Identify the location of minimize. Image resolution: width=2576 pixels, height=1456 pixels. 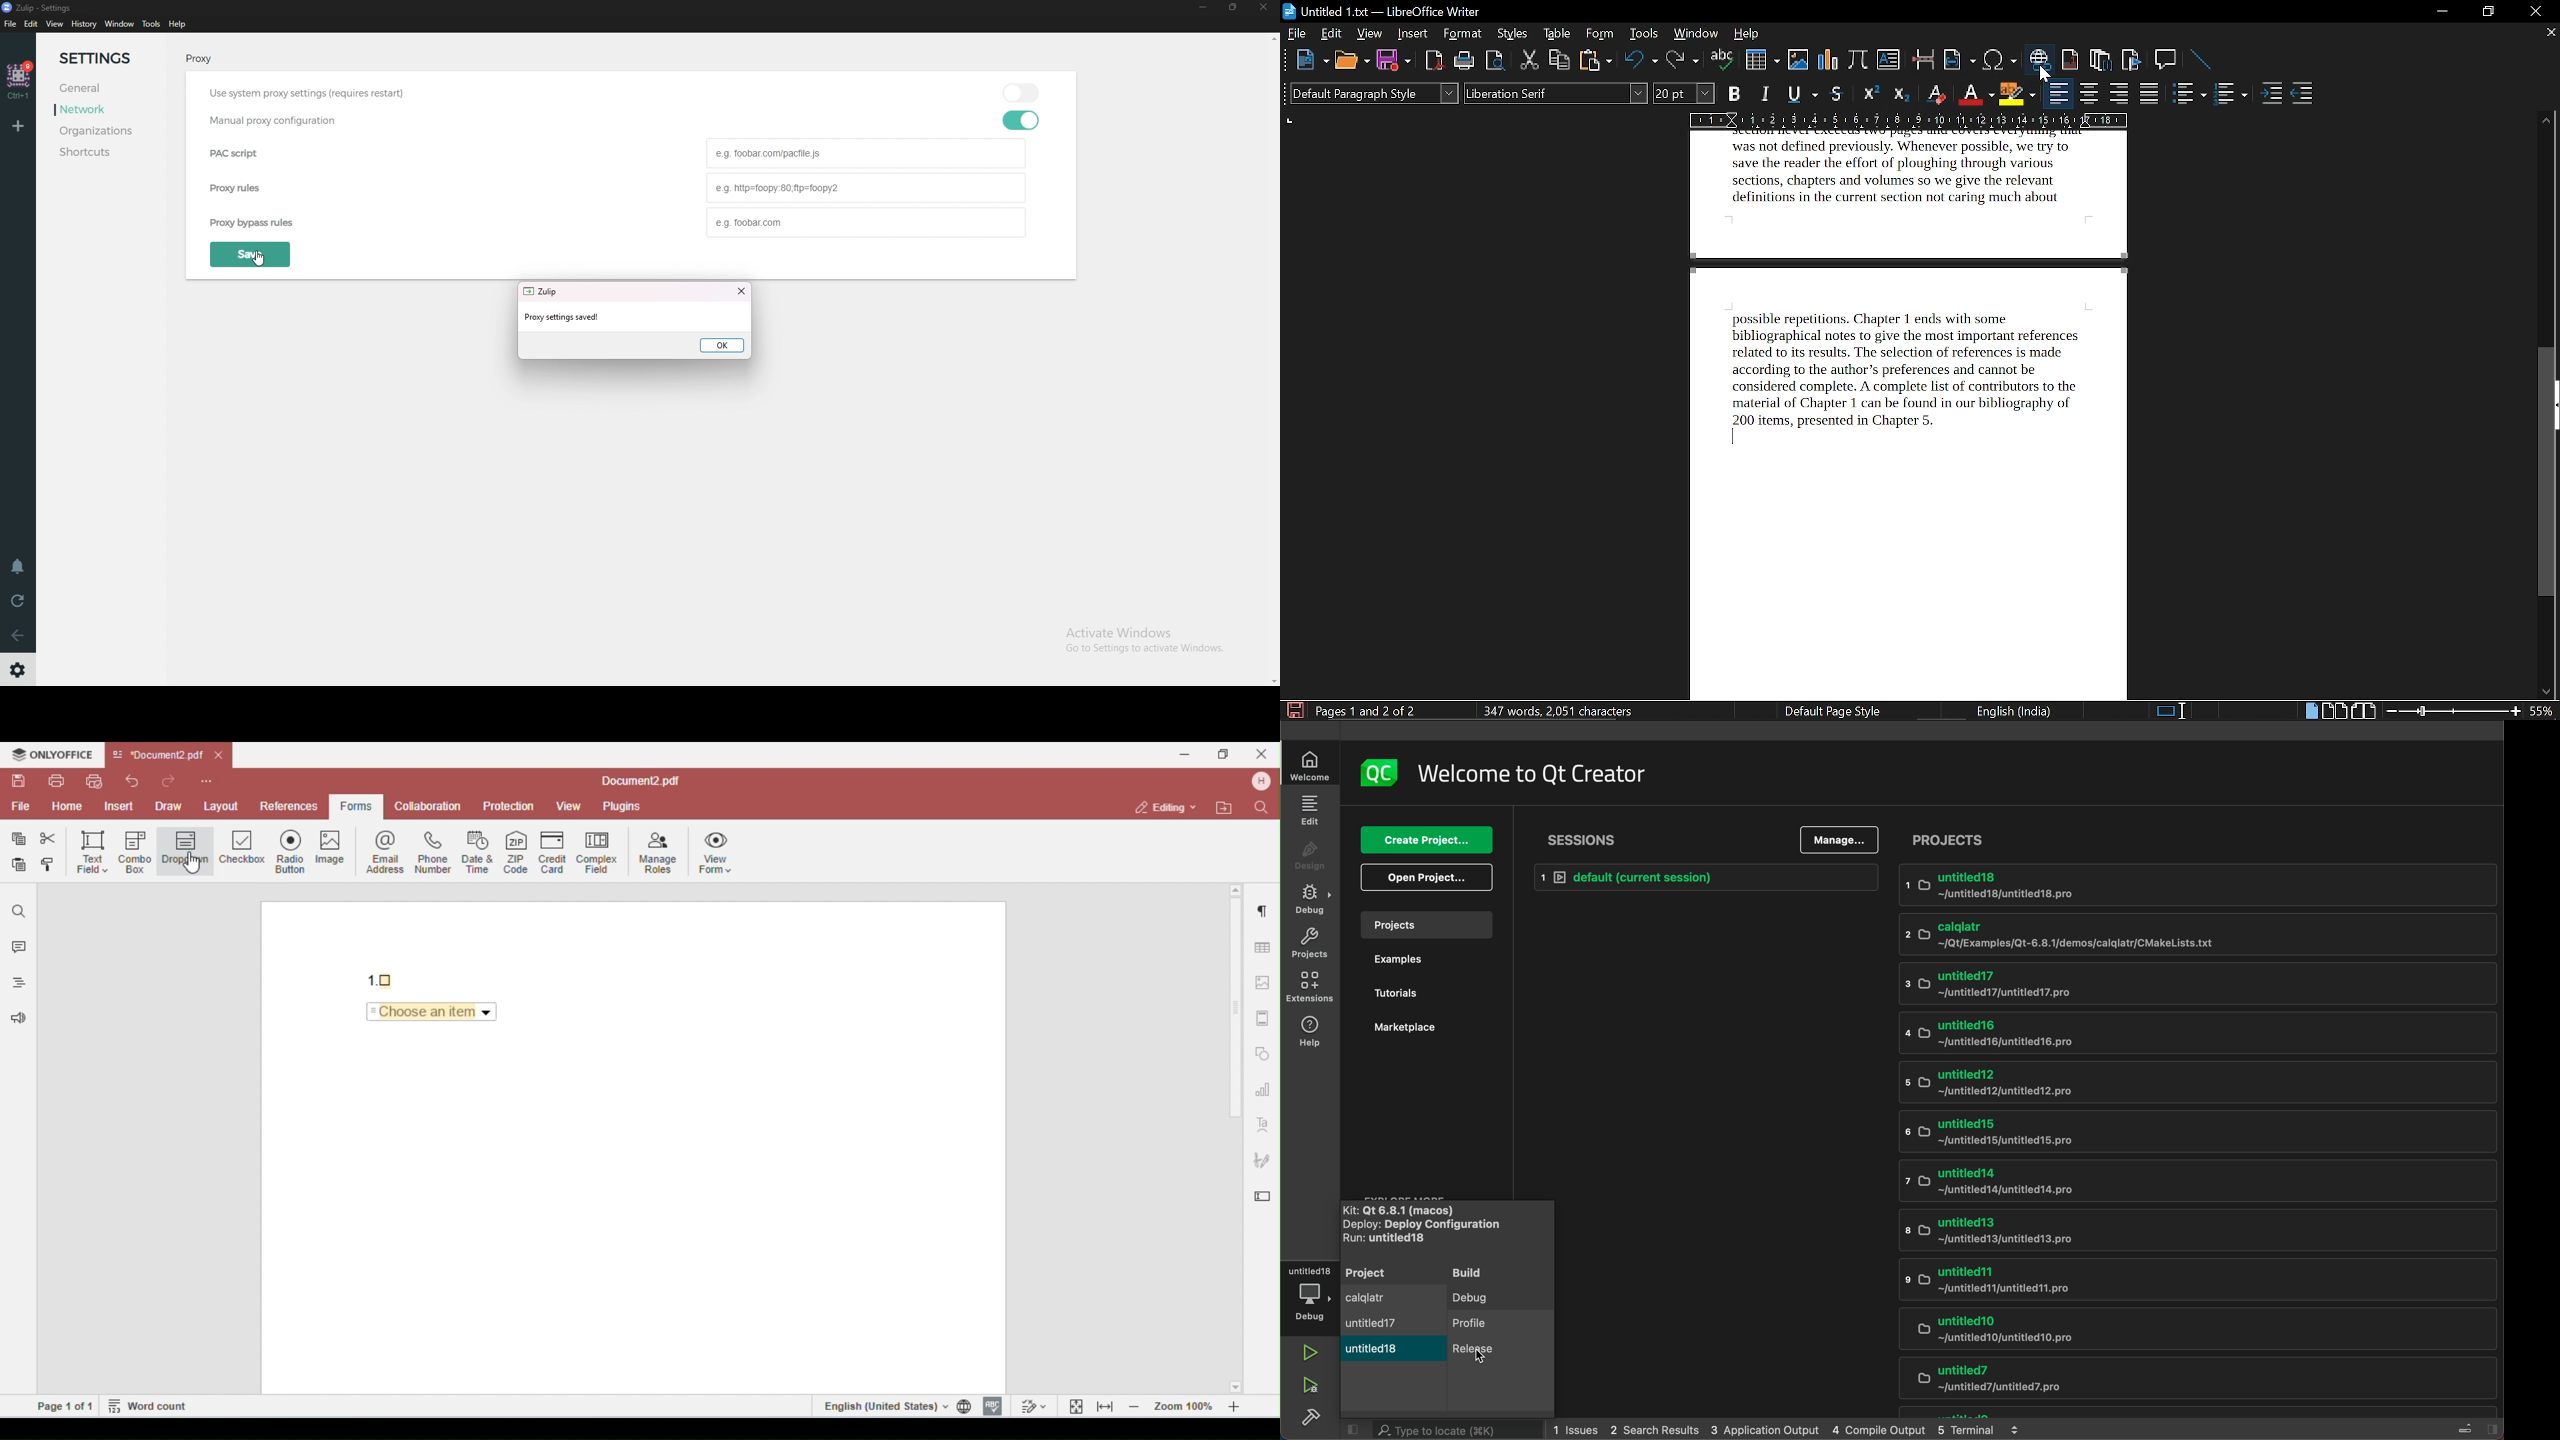
(2442, 12).